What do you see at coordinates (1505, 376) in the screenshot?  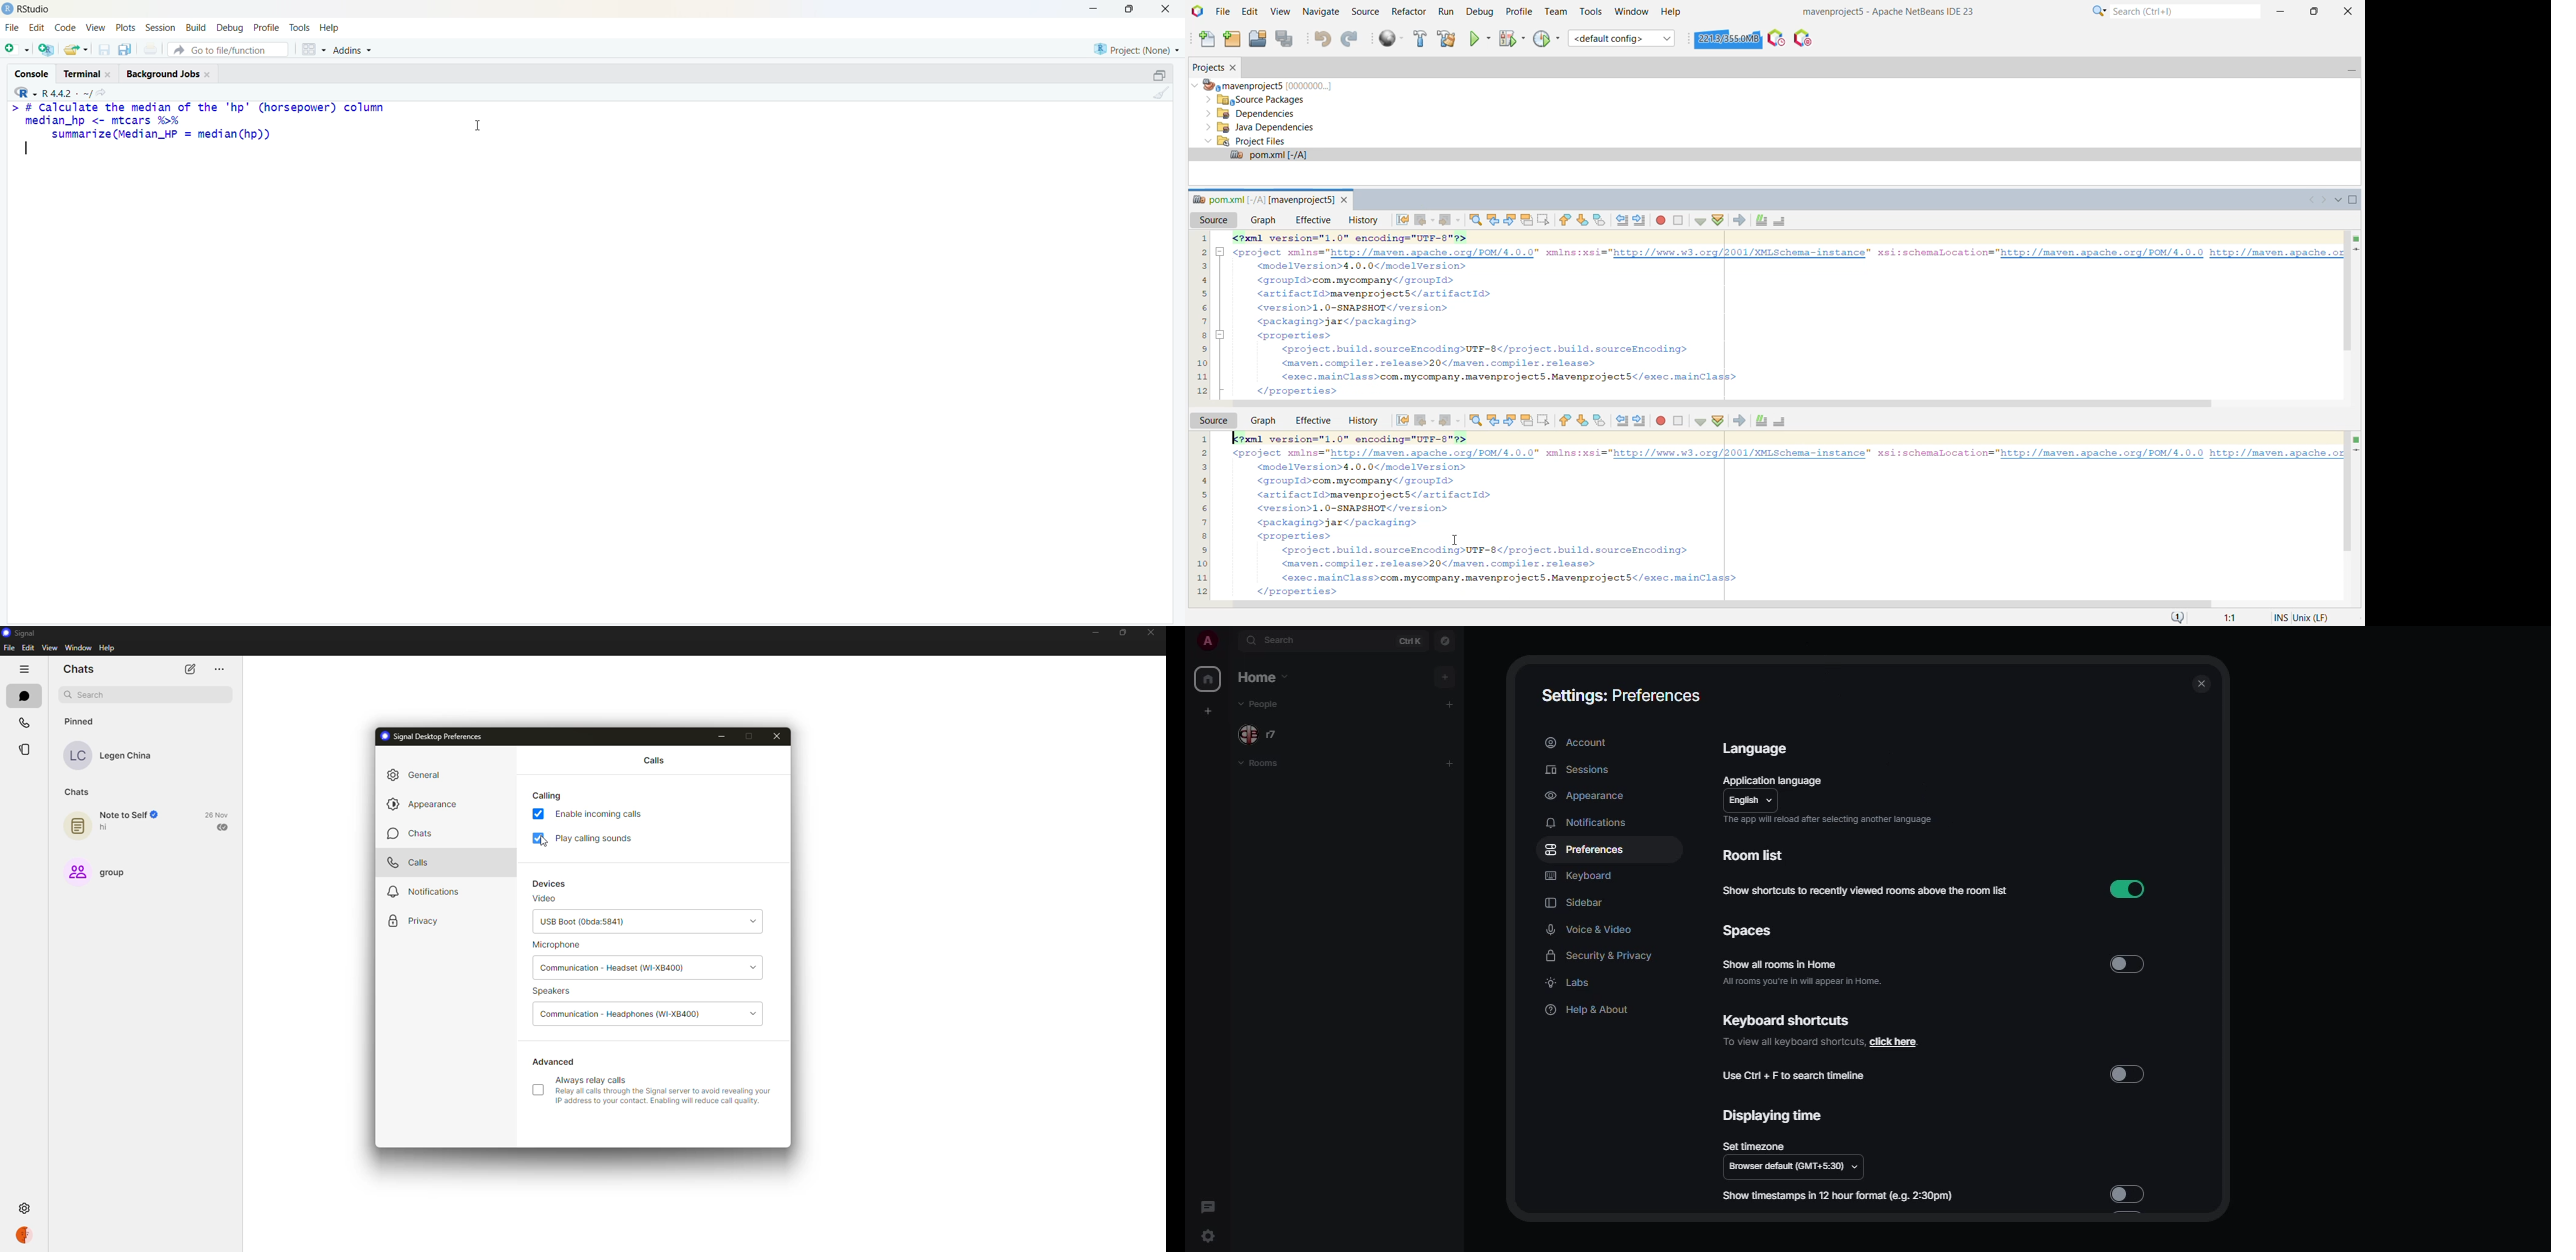 I see `<exec.mainClass>com.mycompany.mavenprojectS.Mavenproject5</exec.mainClass>` at bounding box center [1505, 376].